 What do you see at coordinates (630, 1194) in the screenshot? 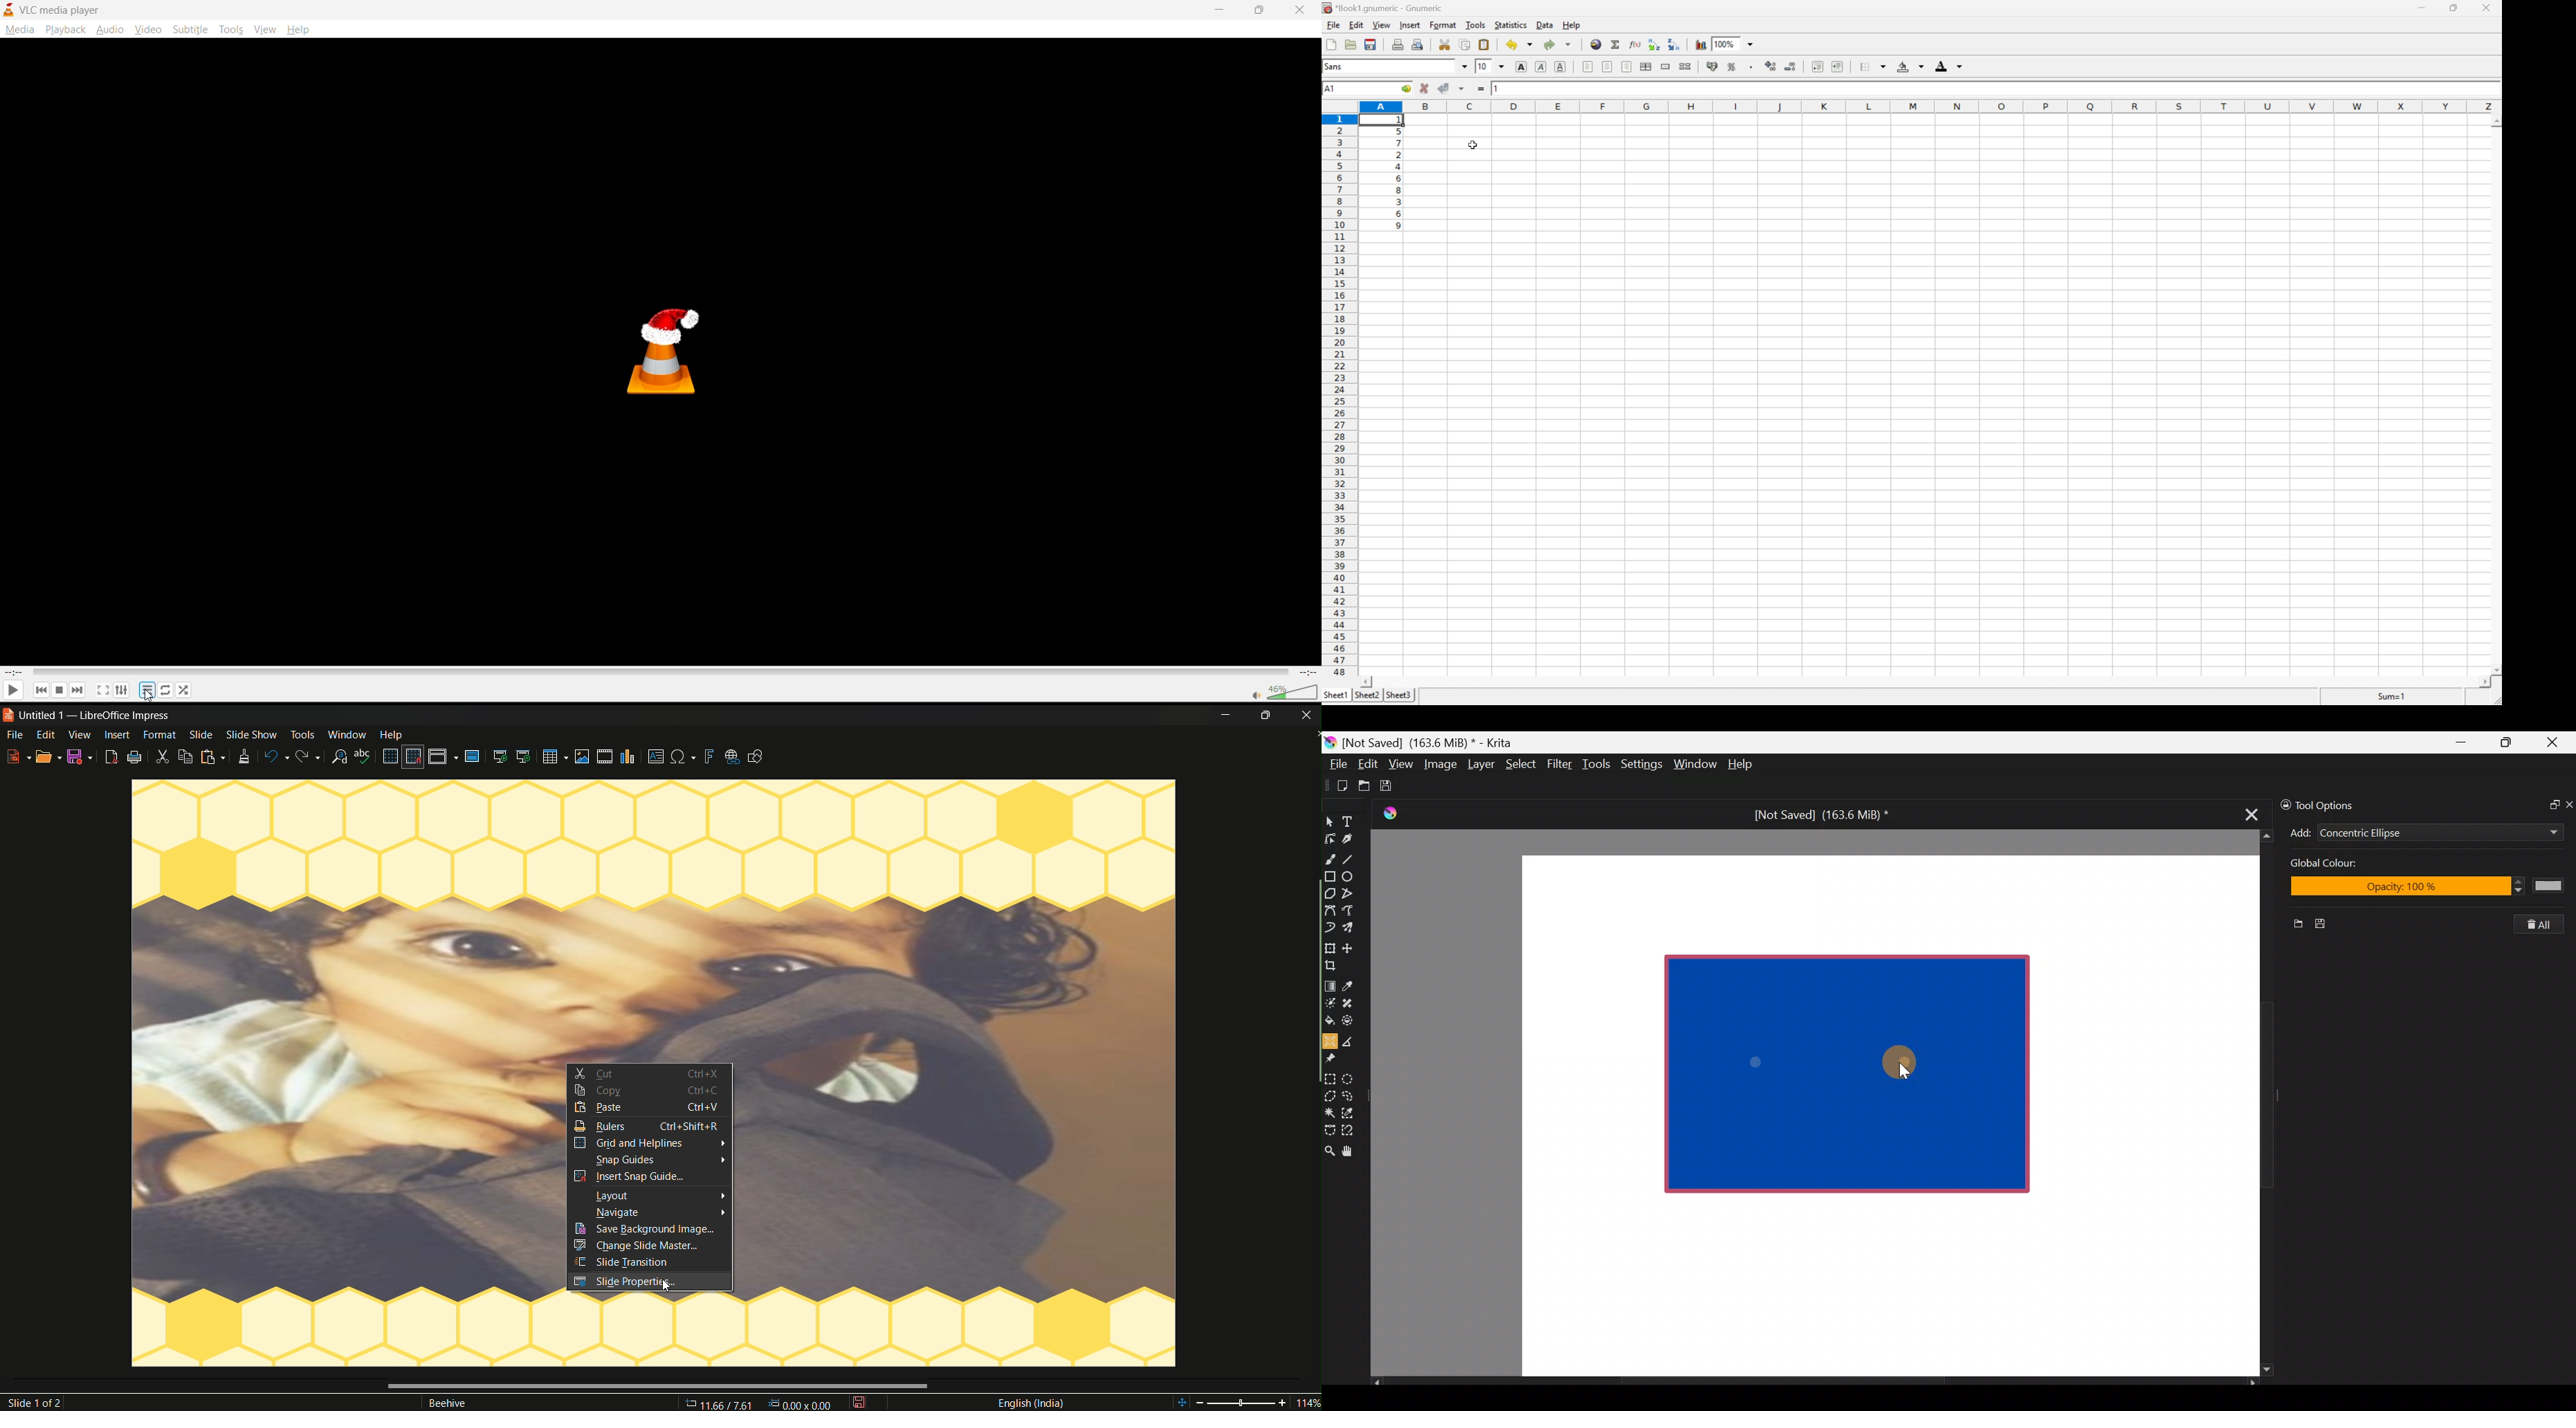
I see `layout` at bounding box center [630, 1194].